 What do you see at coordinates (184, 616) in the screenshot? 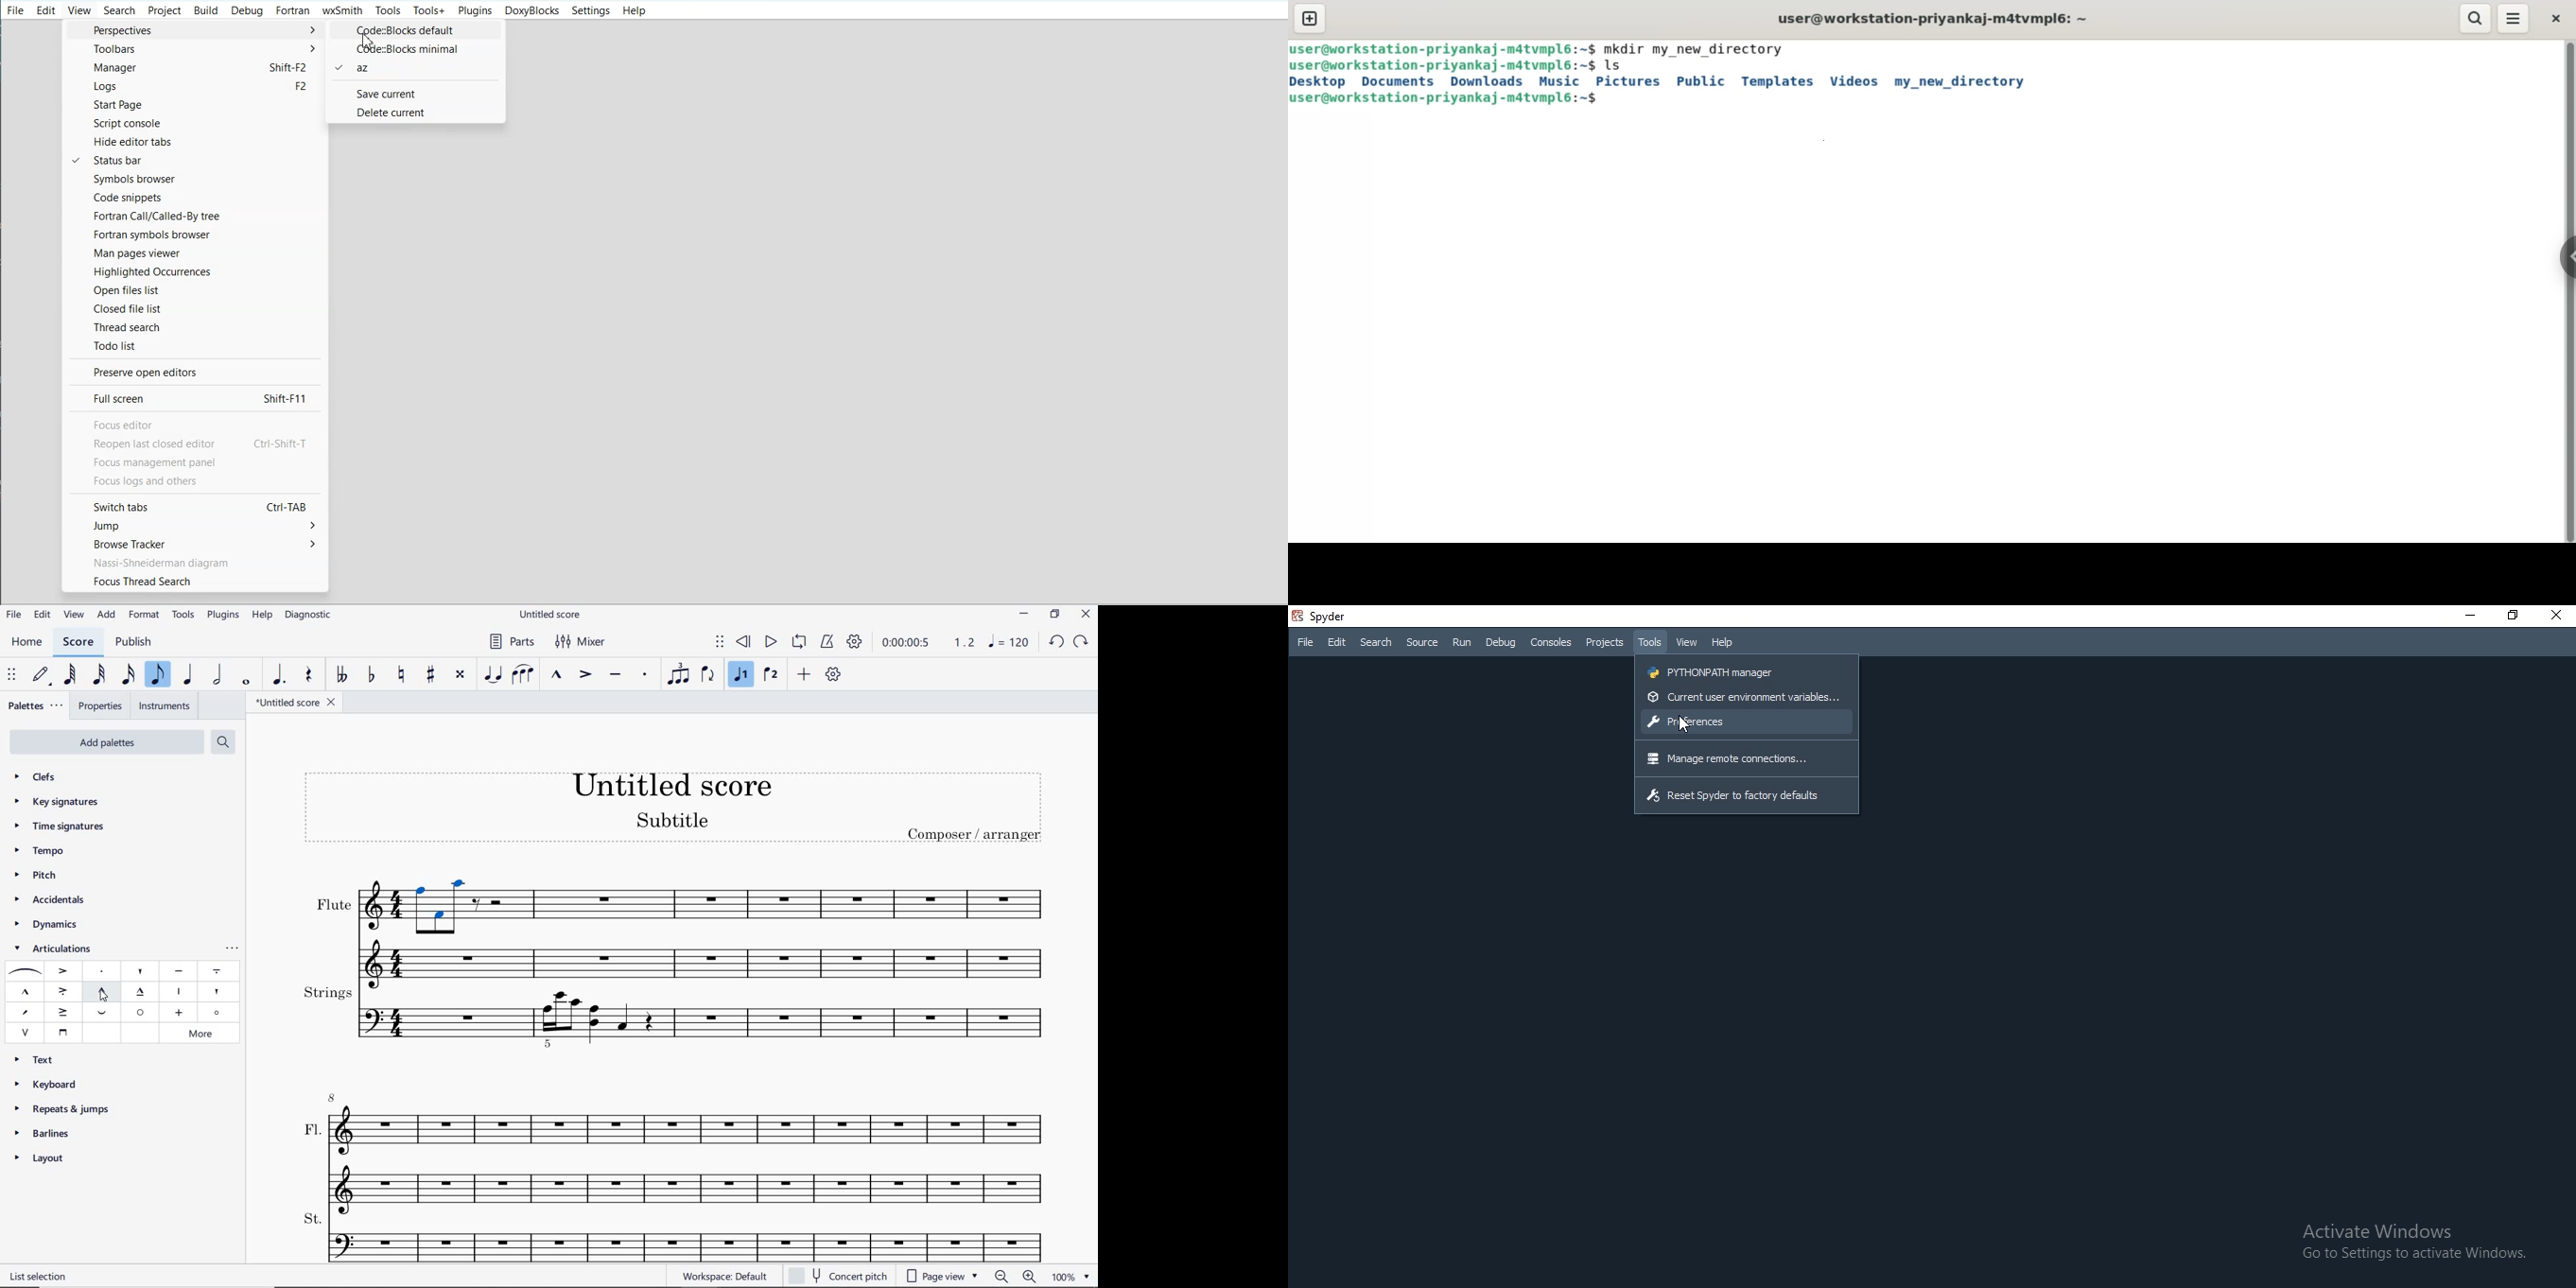
I see `TOOLS` at bounding box center [184, 616].